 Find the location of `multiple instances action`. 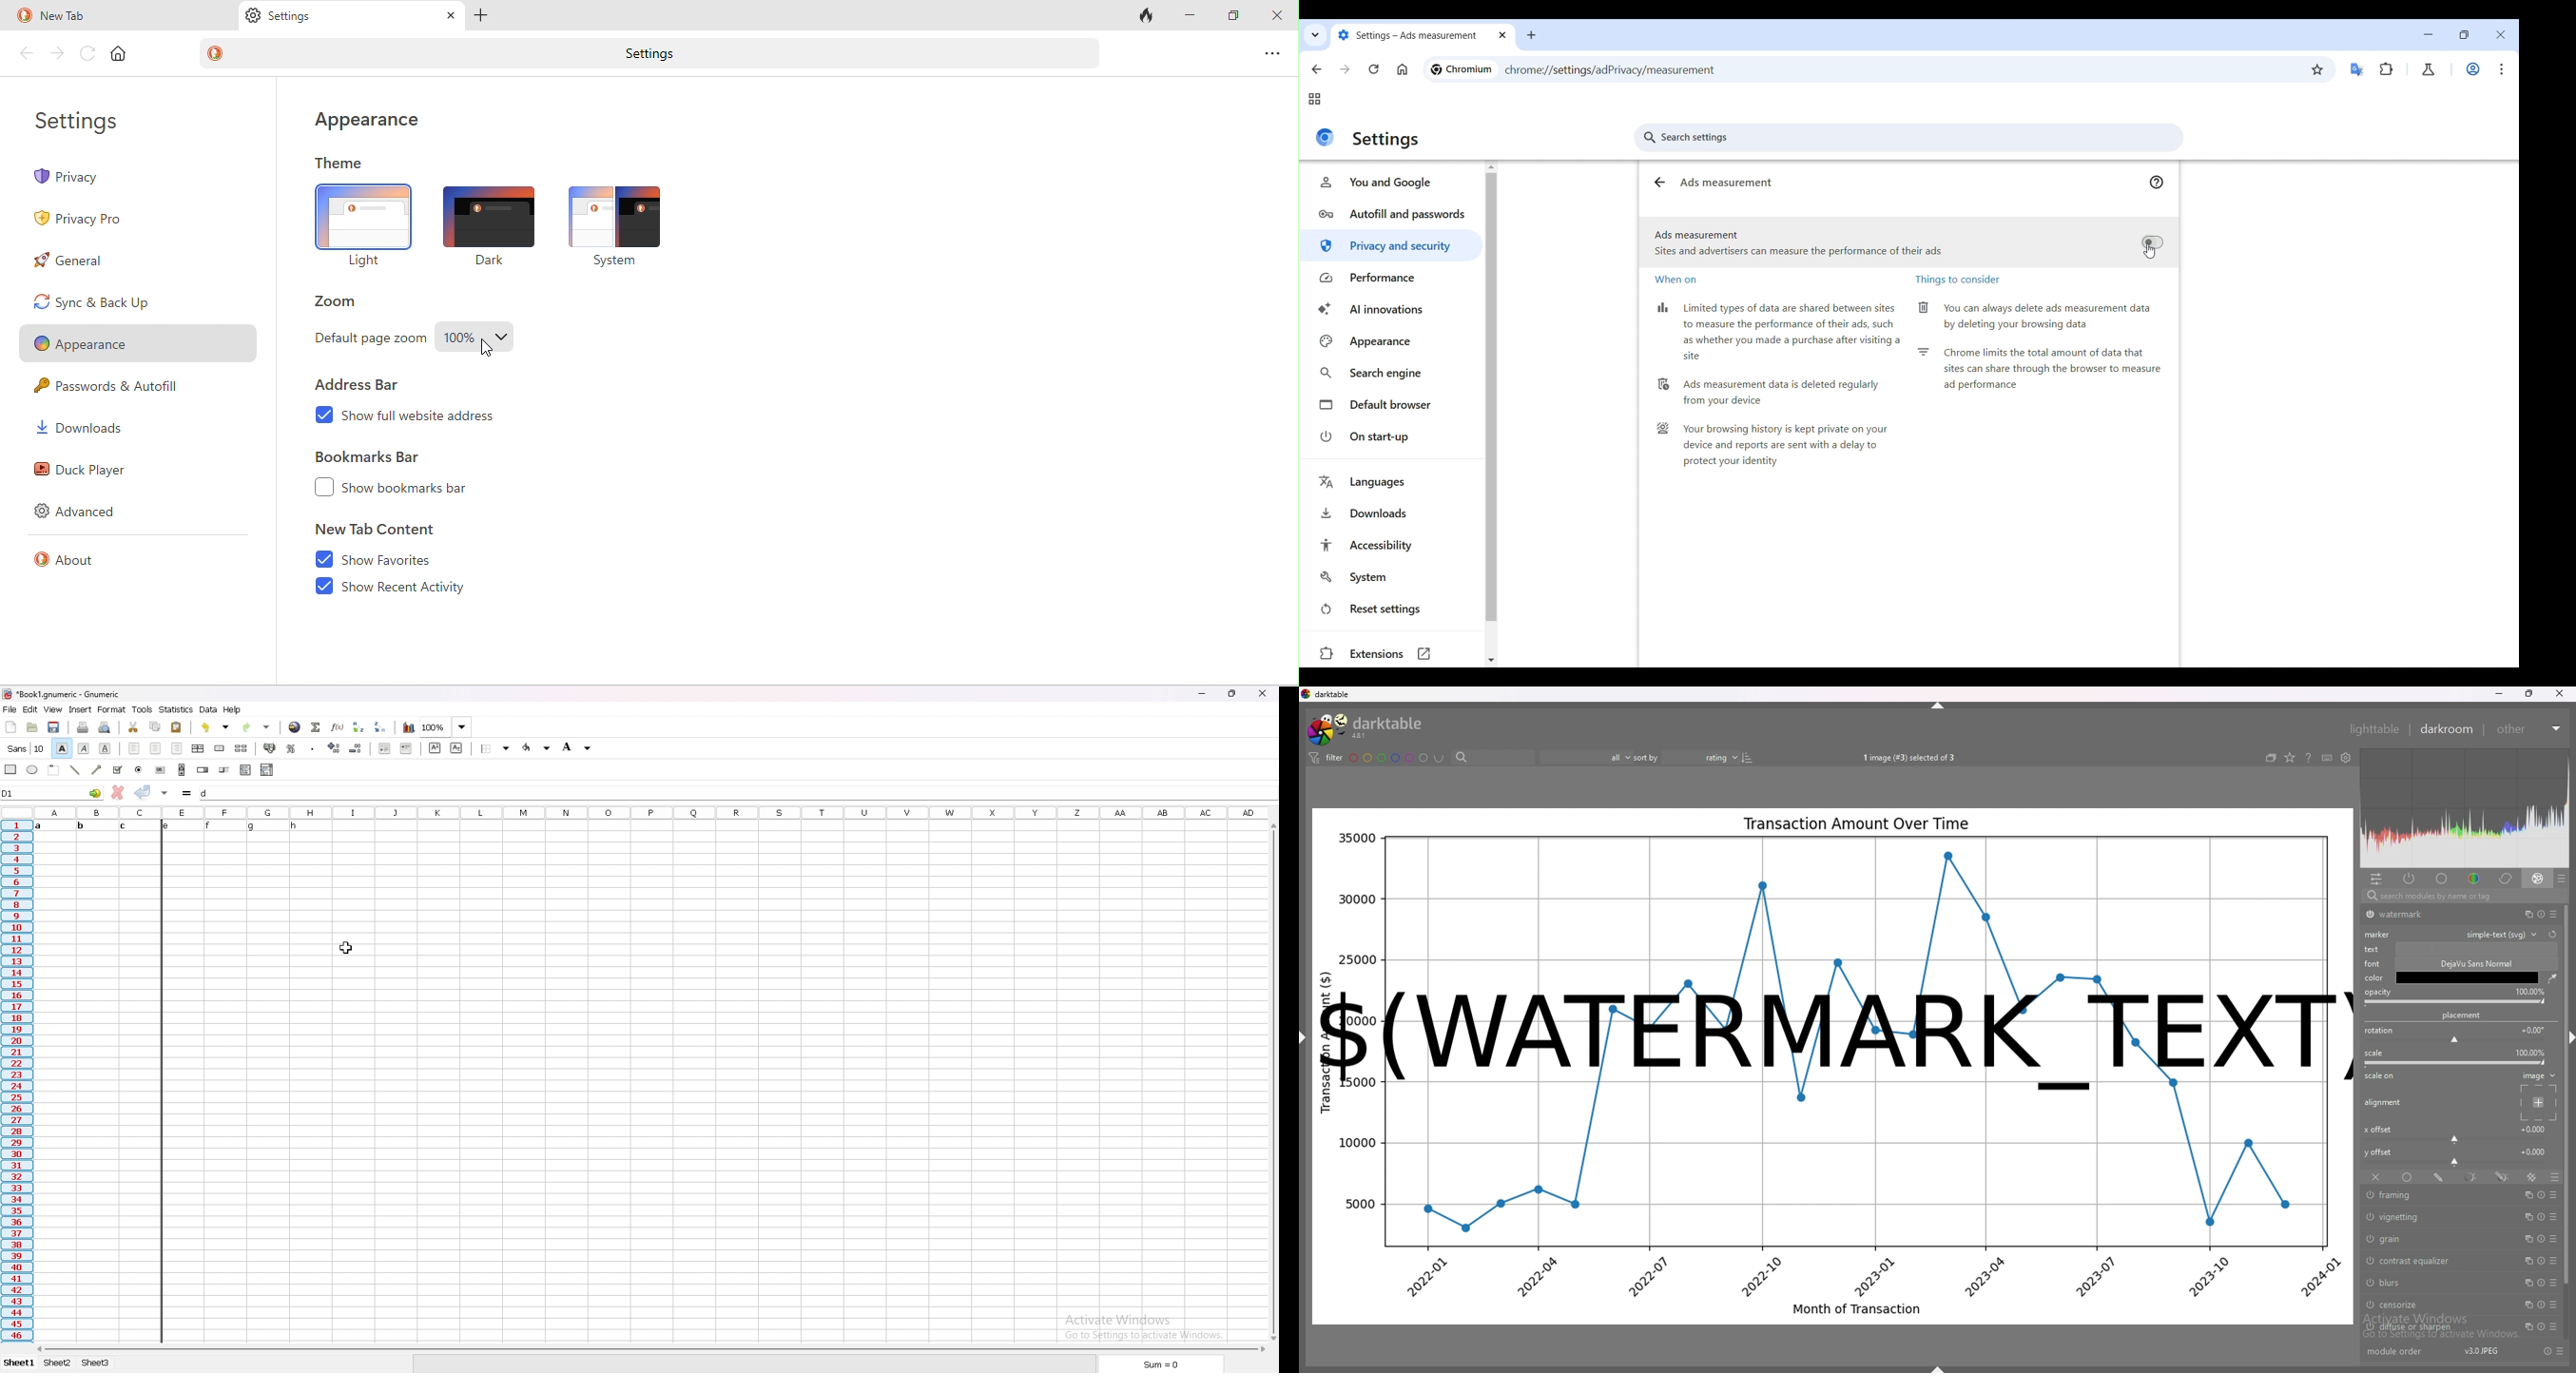

multiple instances action is located at coordinates (2524, 1327).